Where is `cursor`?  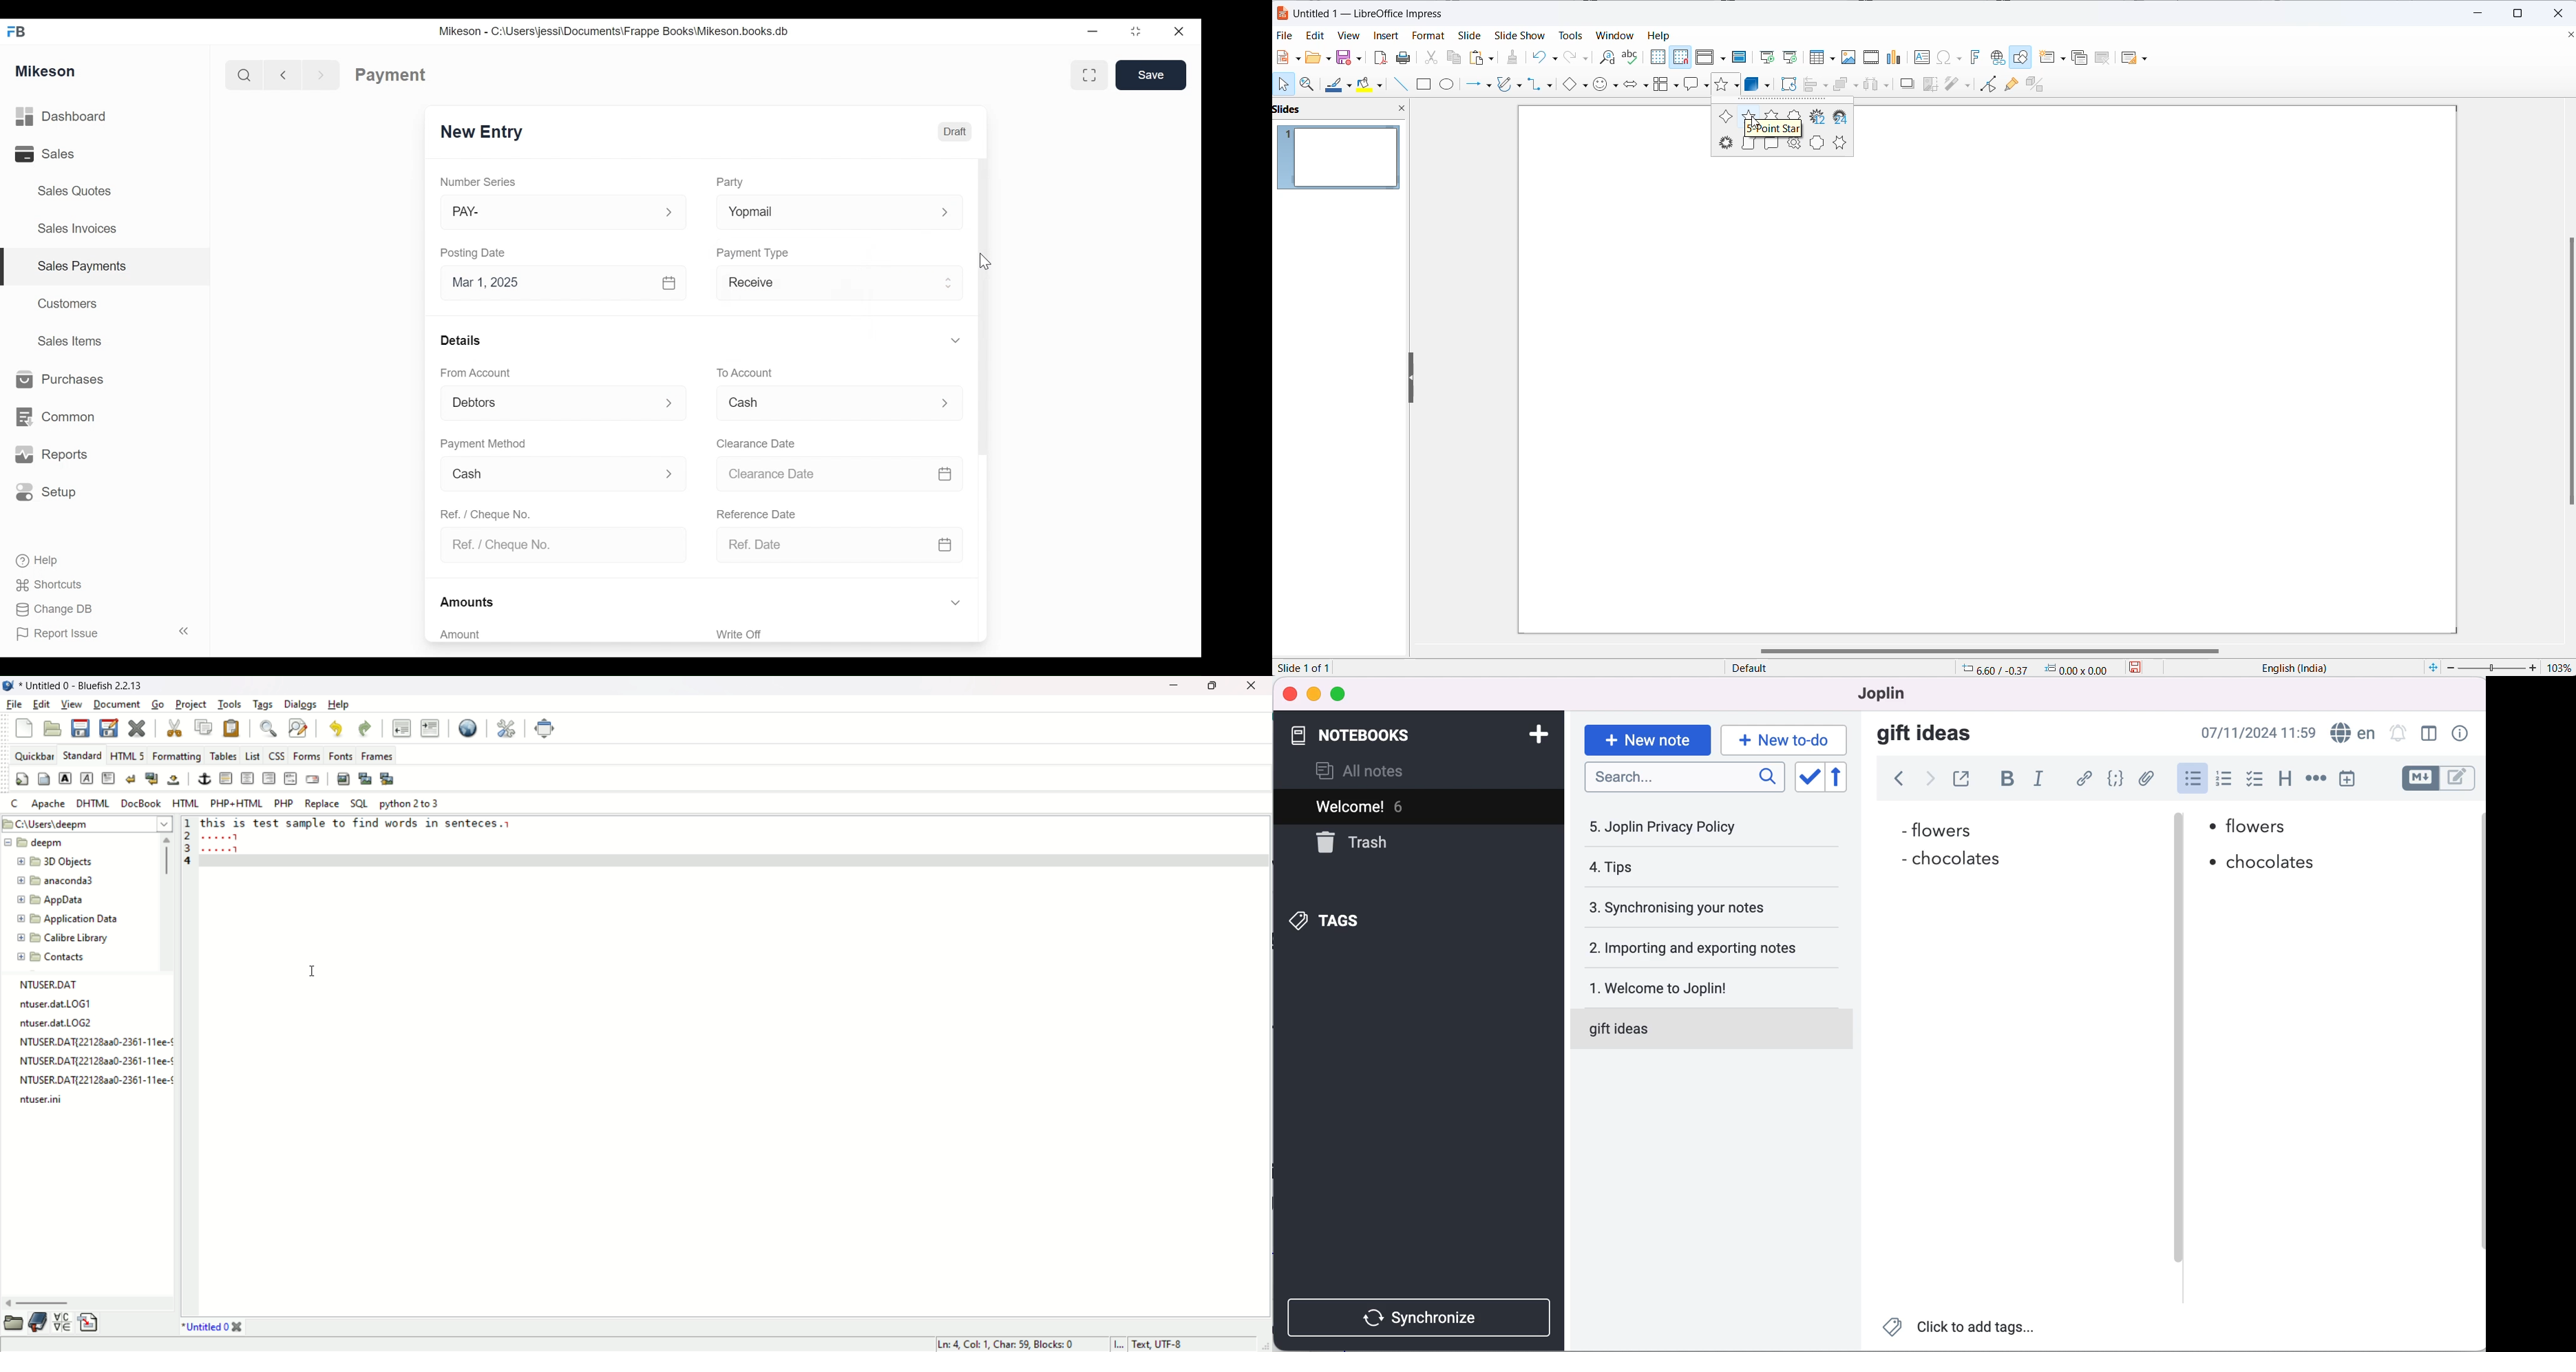 cursor is located at coordinates (1755, 122).